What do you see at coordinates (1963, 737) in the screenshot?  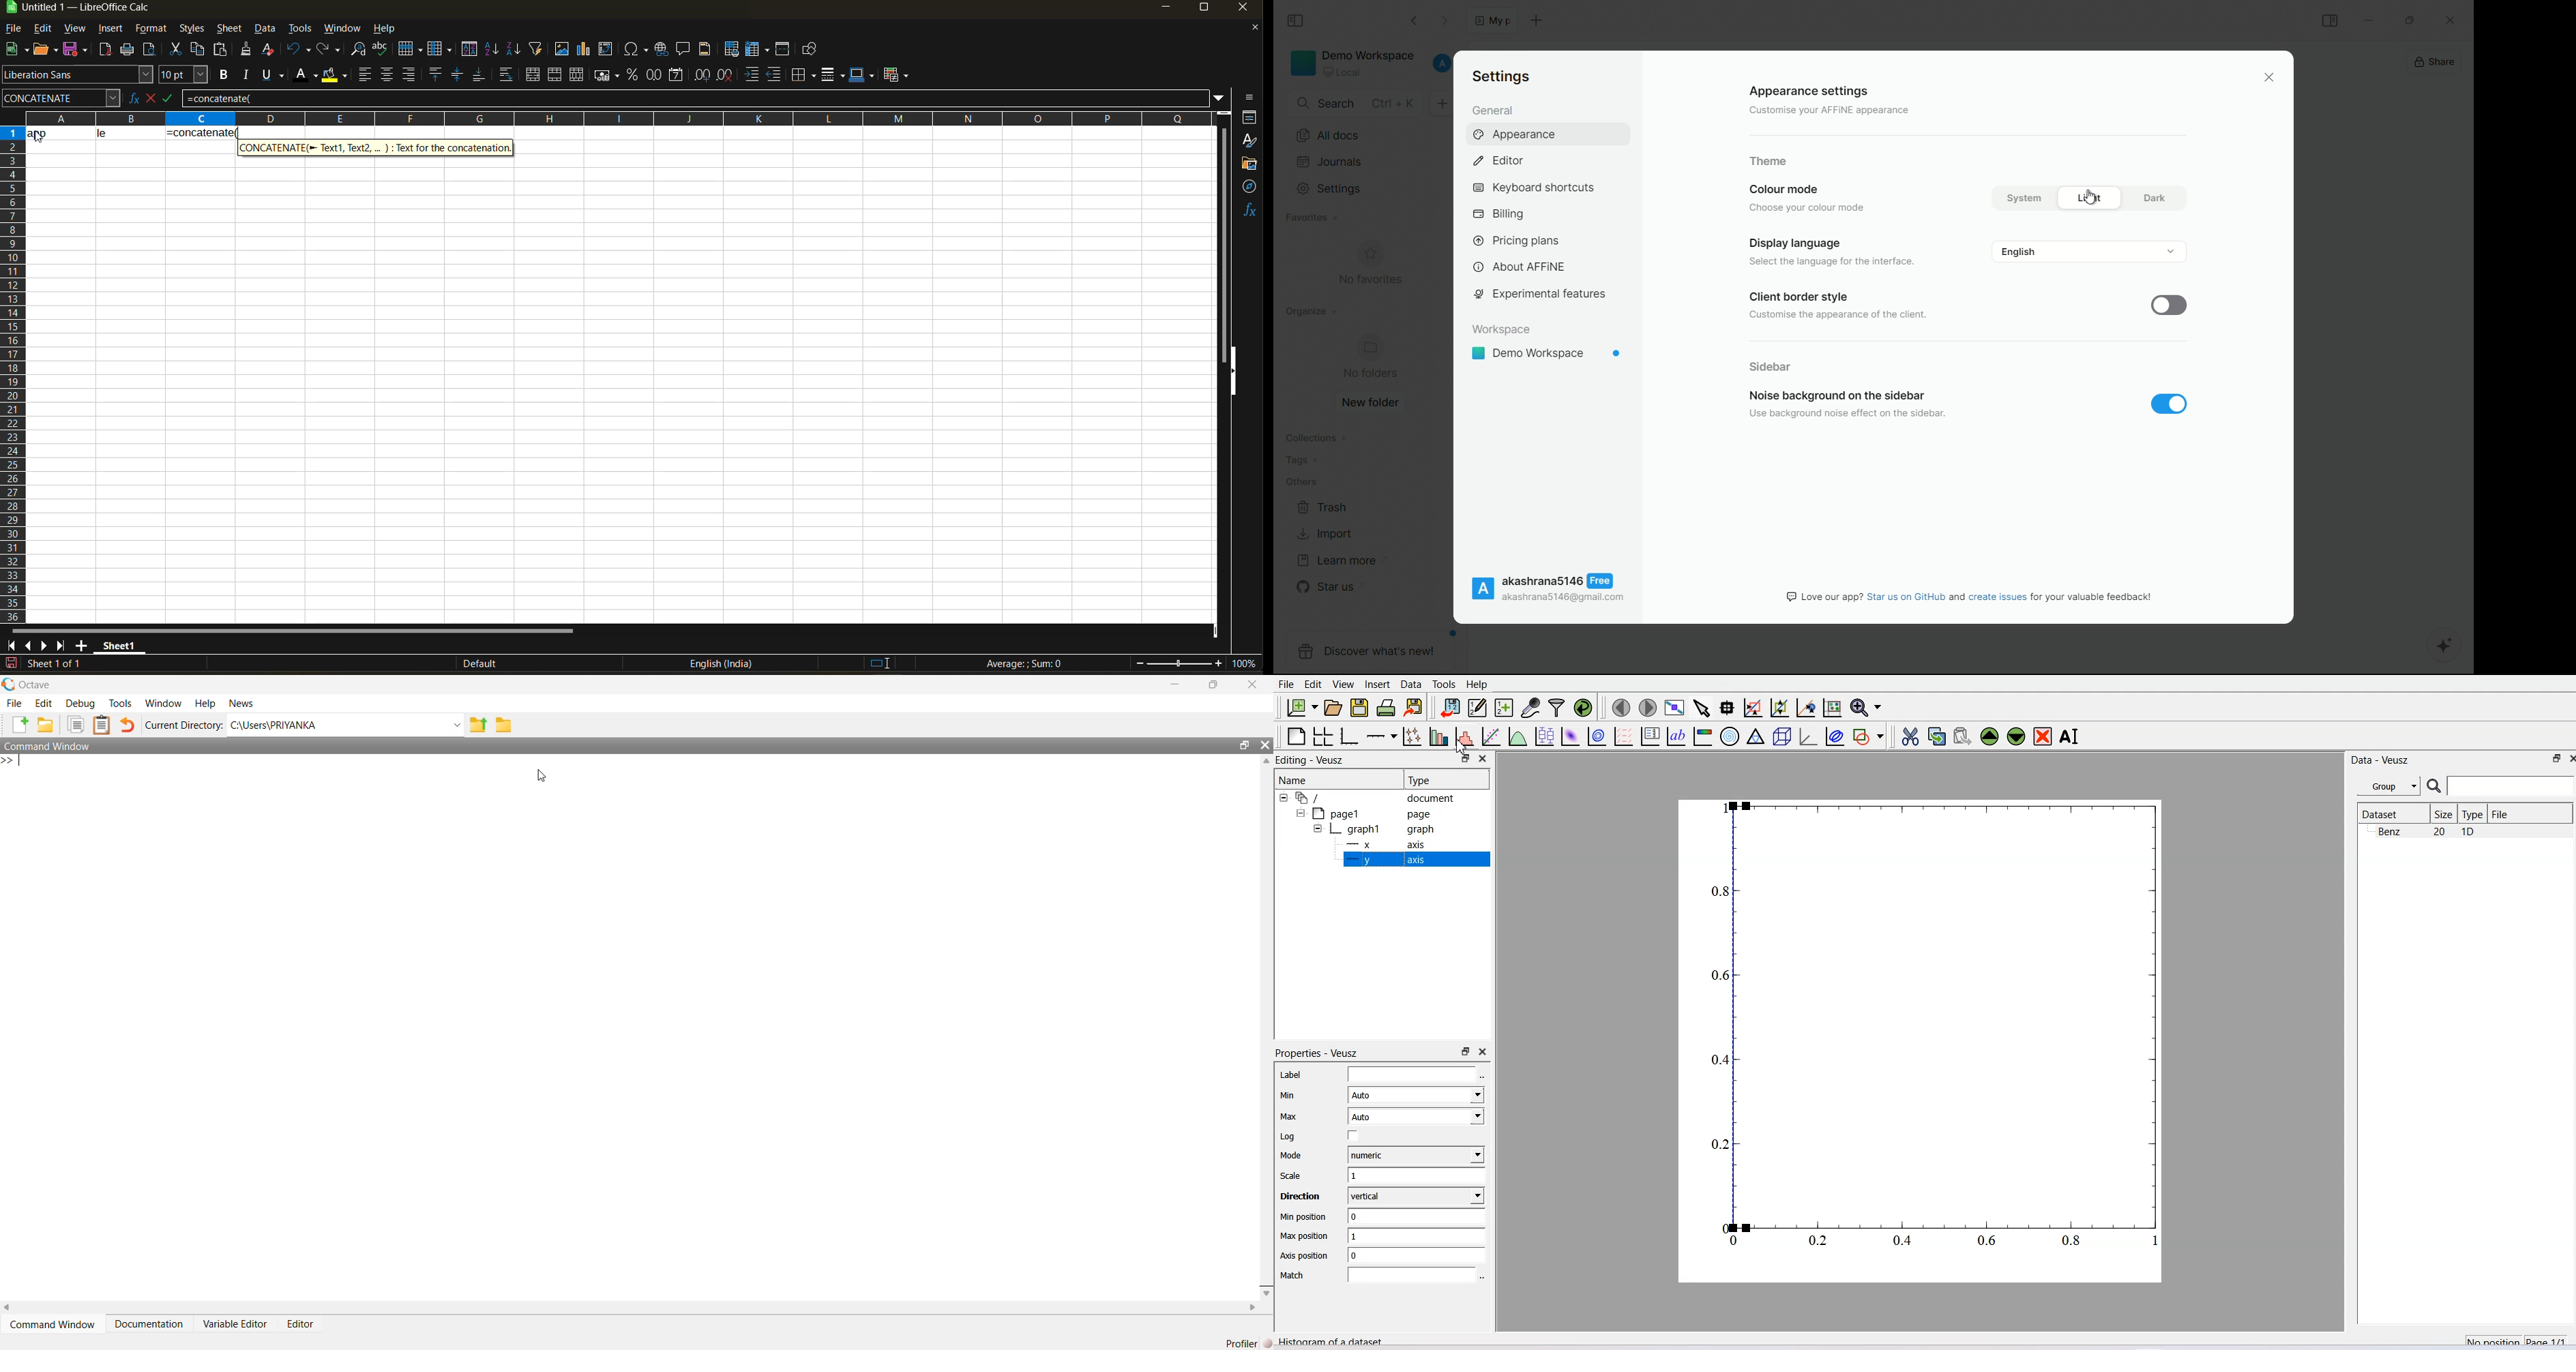 I see `Paste widget from the clipboard` at bounding box center [1963, 737].